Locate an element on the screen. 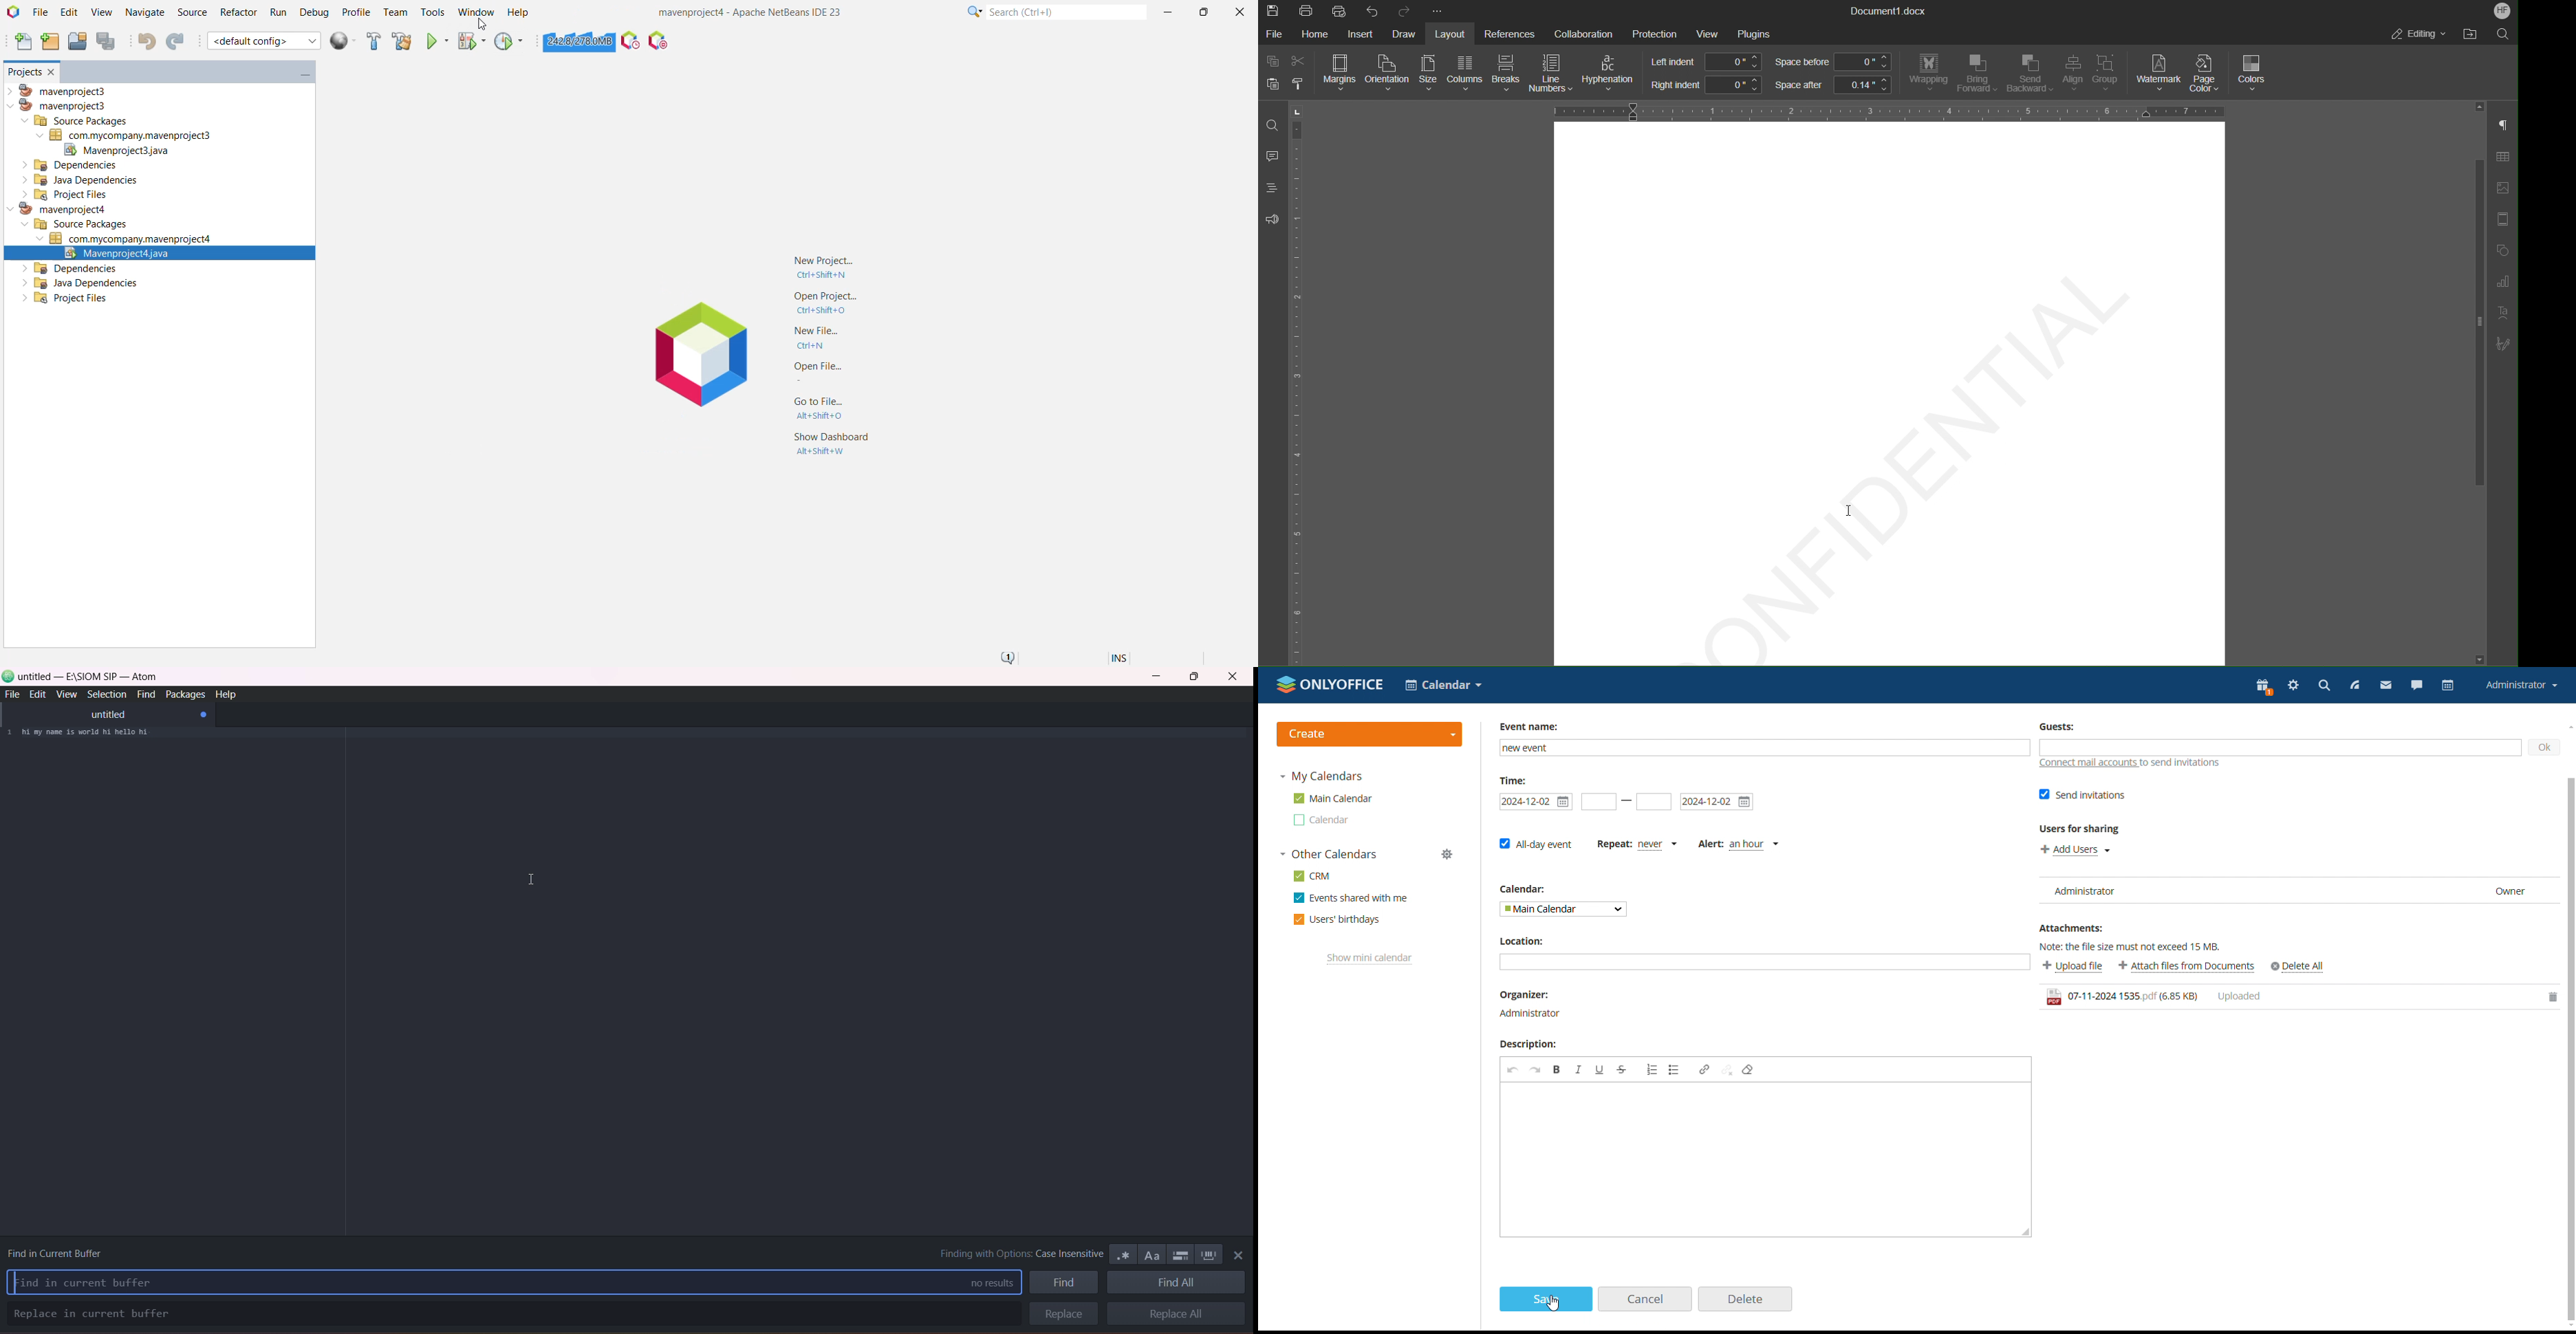 This screenshot has width=2576, height=1344. Right indent is located at coordinates (1706, 85).